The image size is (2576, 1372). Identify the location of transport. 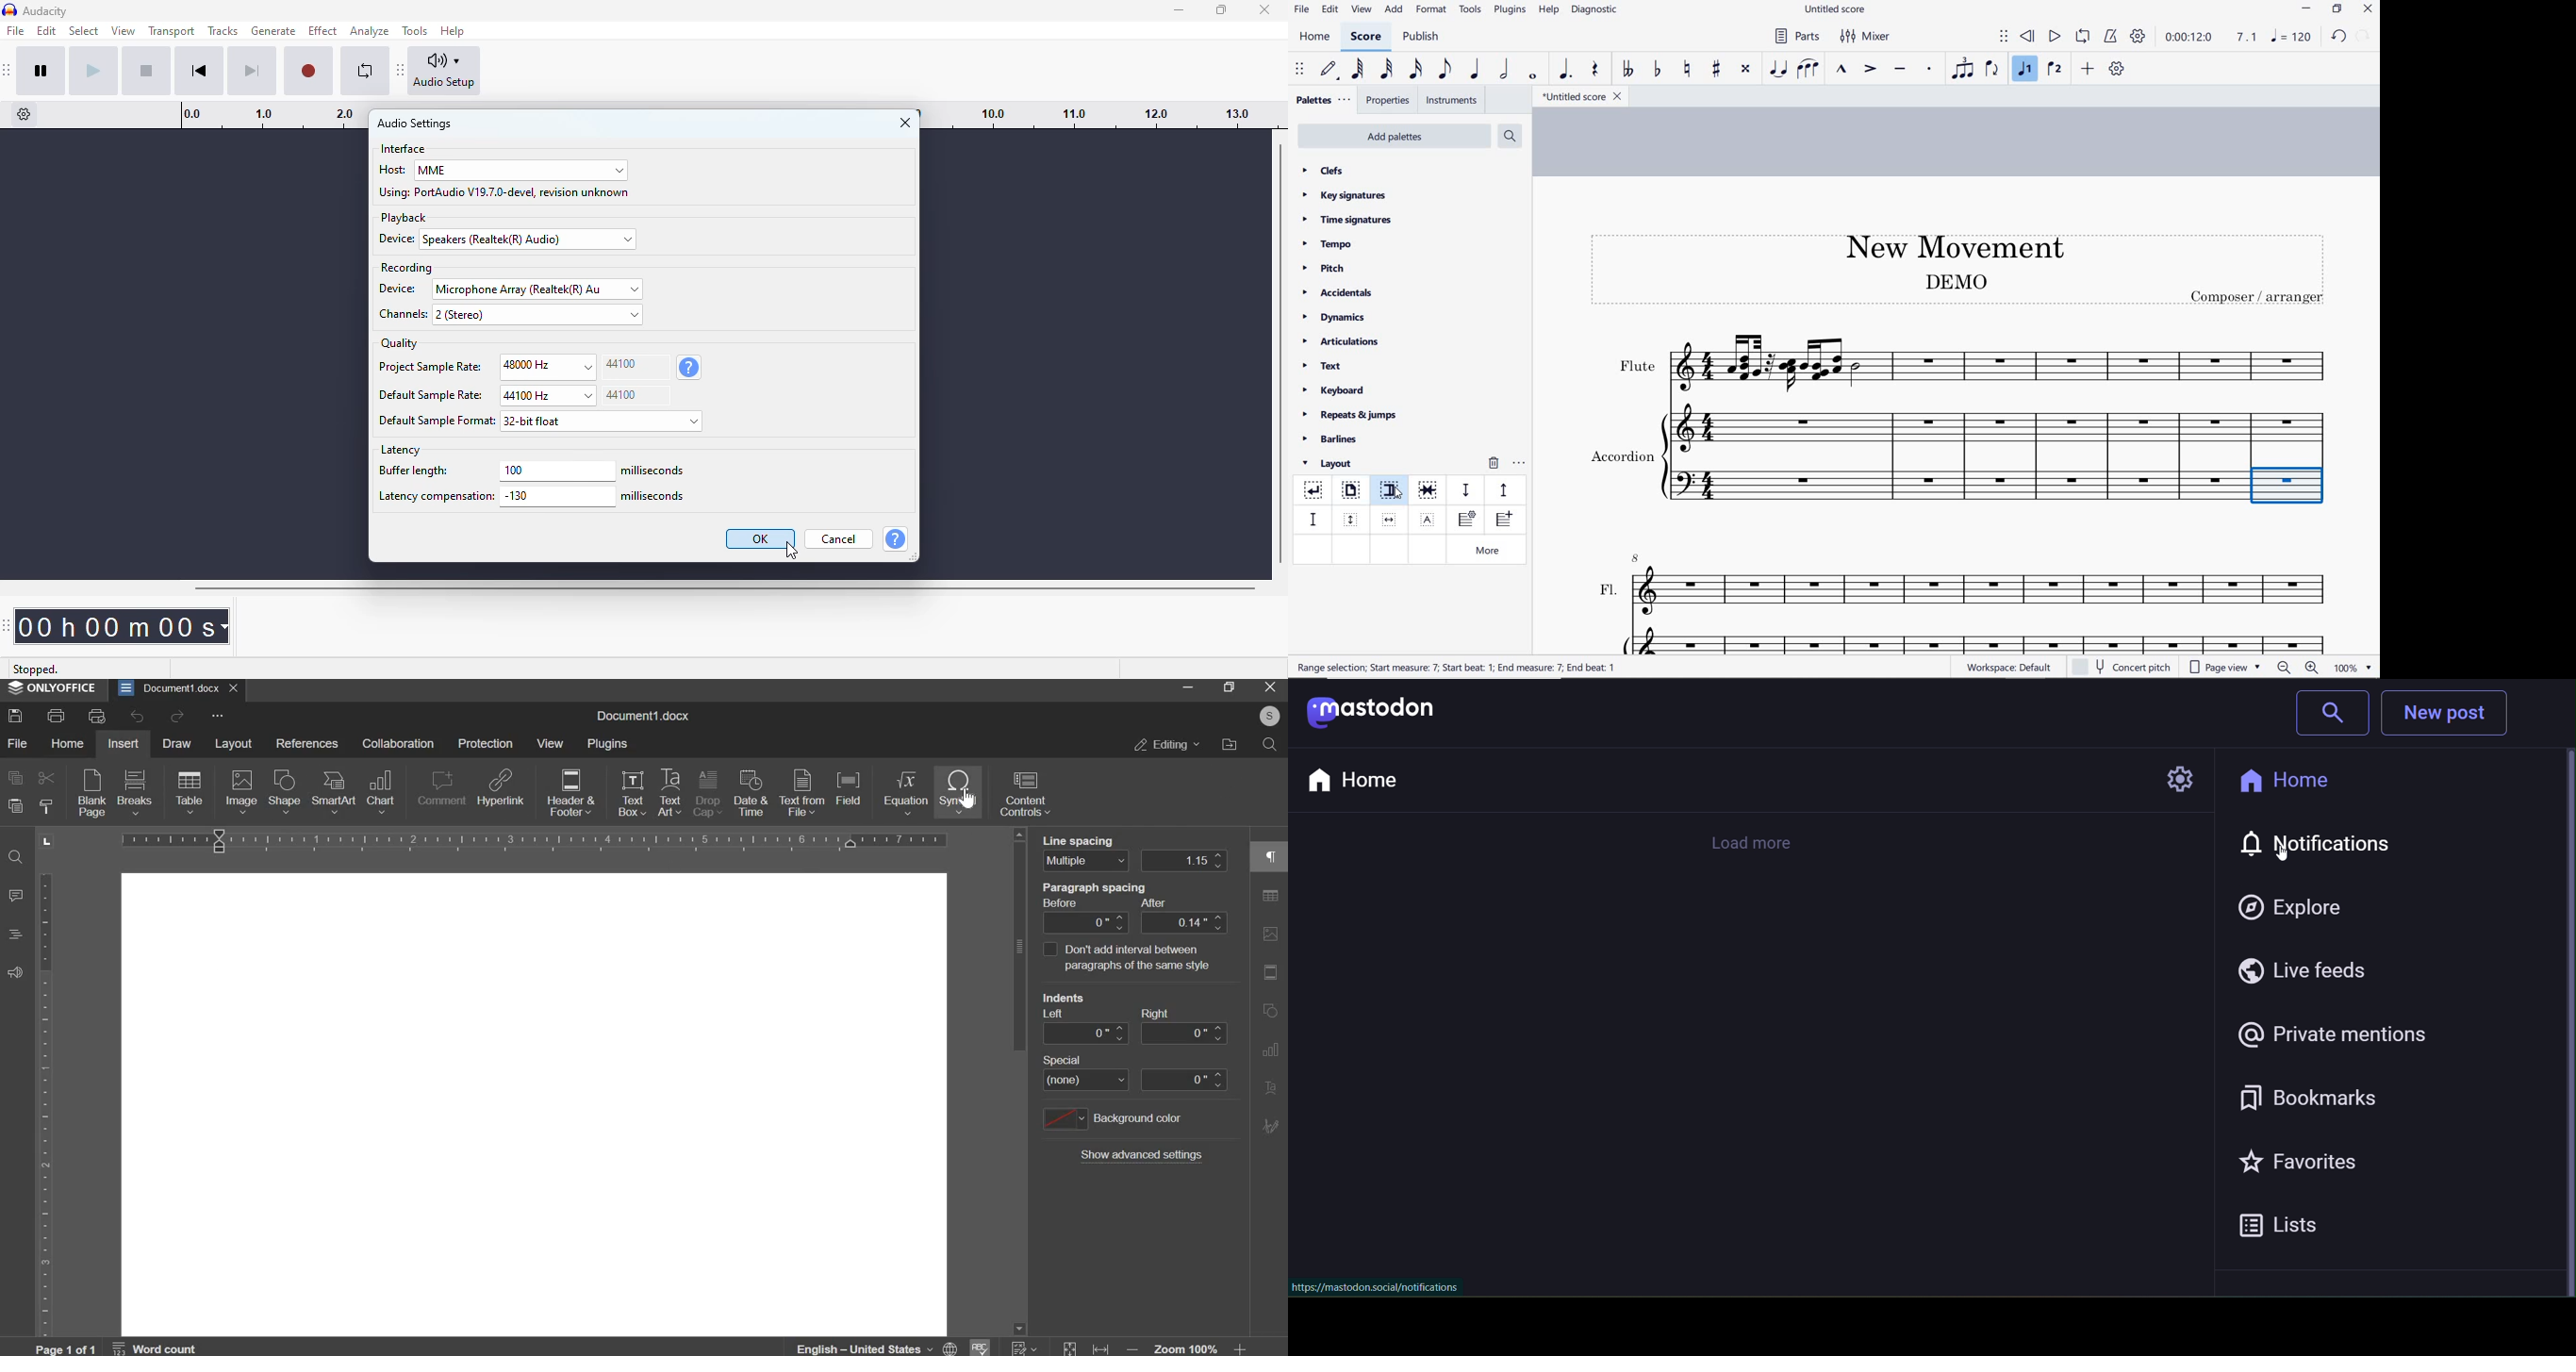
(173, 30).